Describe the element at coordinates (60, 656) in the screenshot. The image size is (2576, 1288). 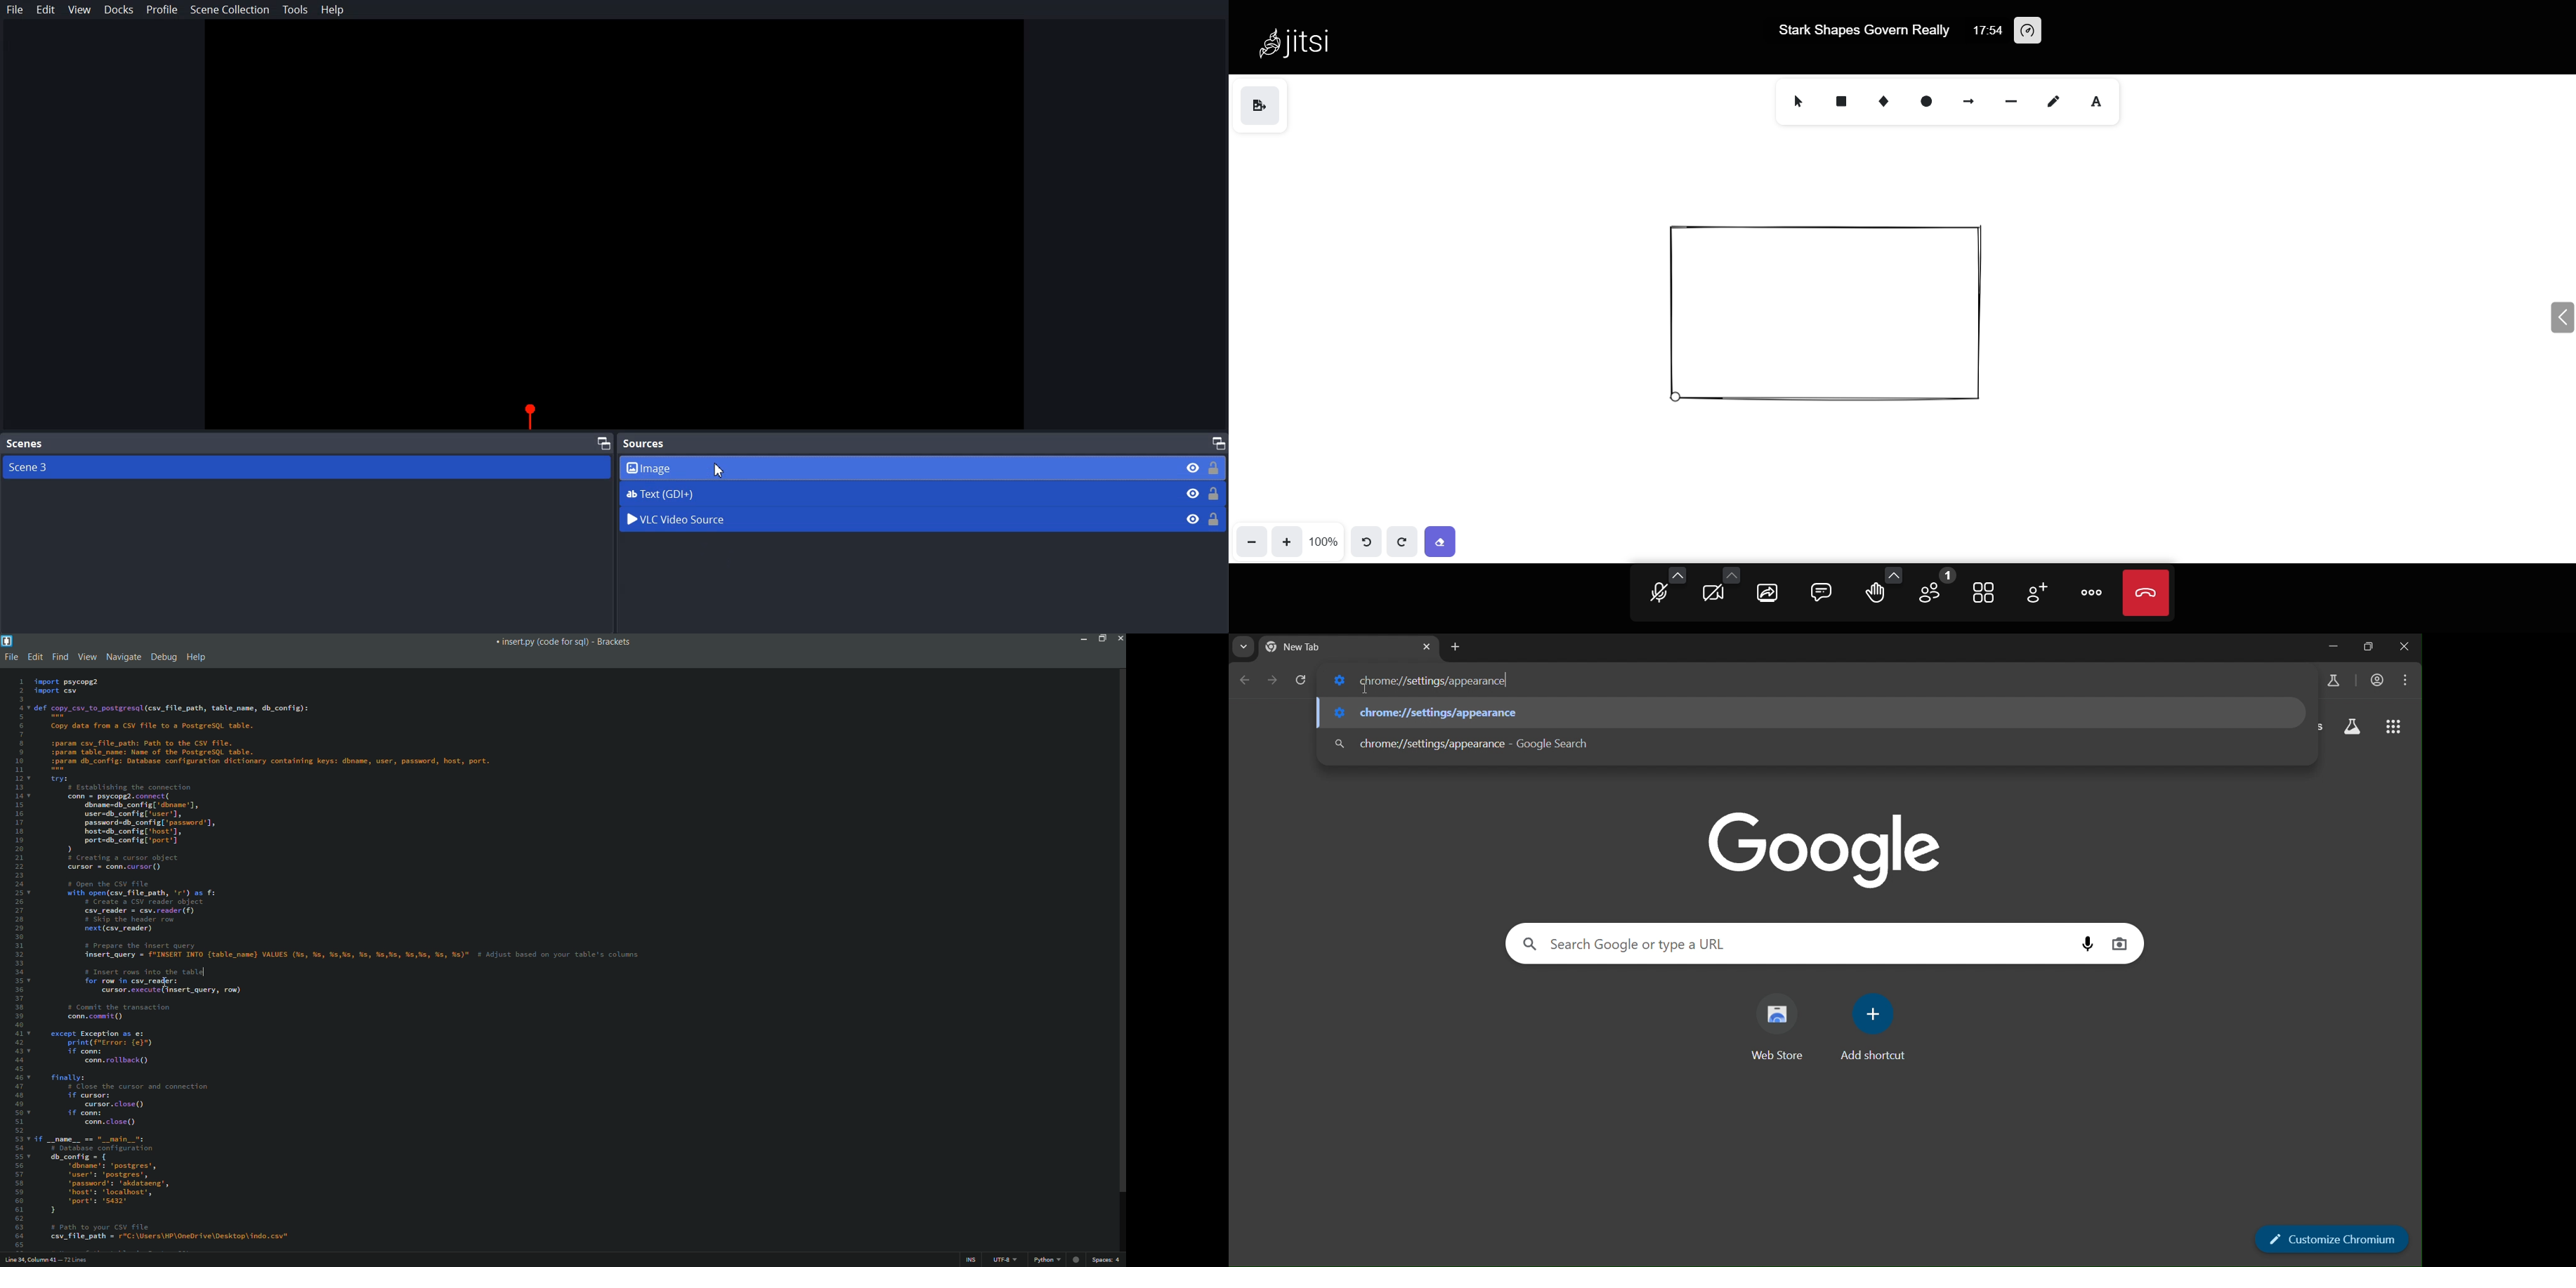
I see `find menu` at that location.